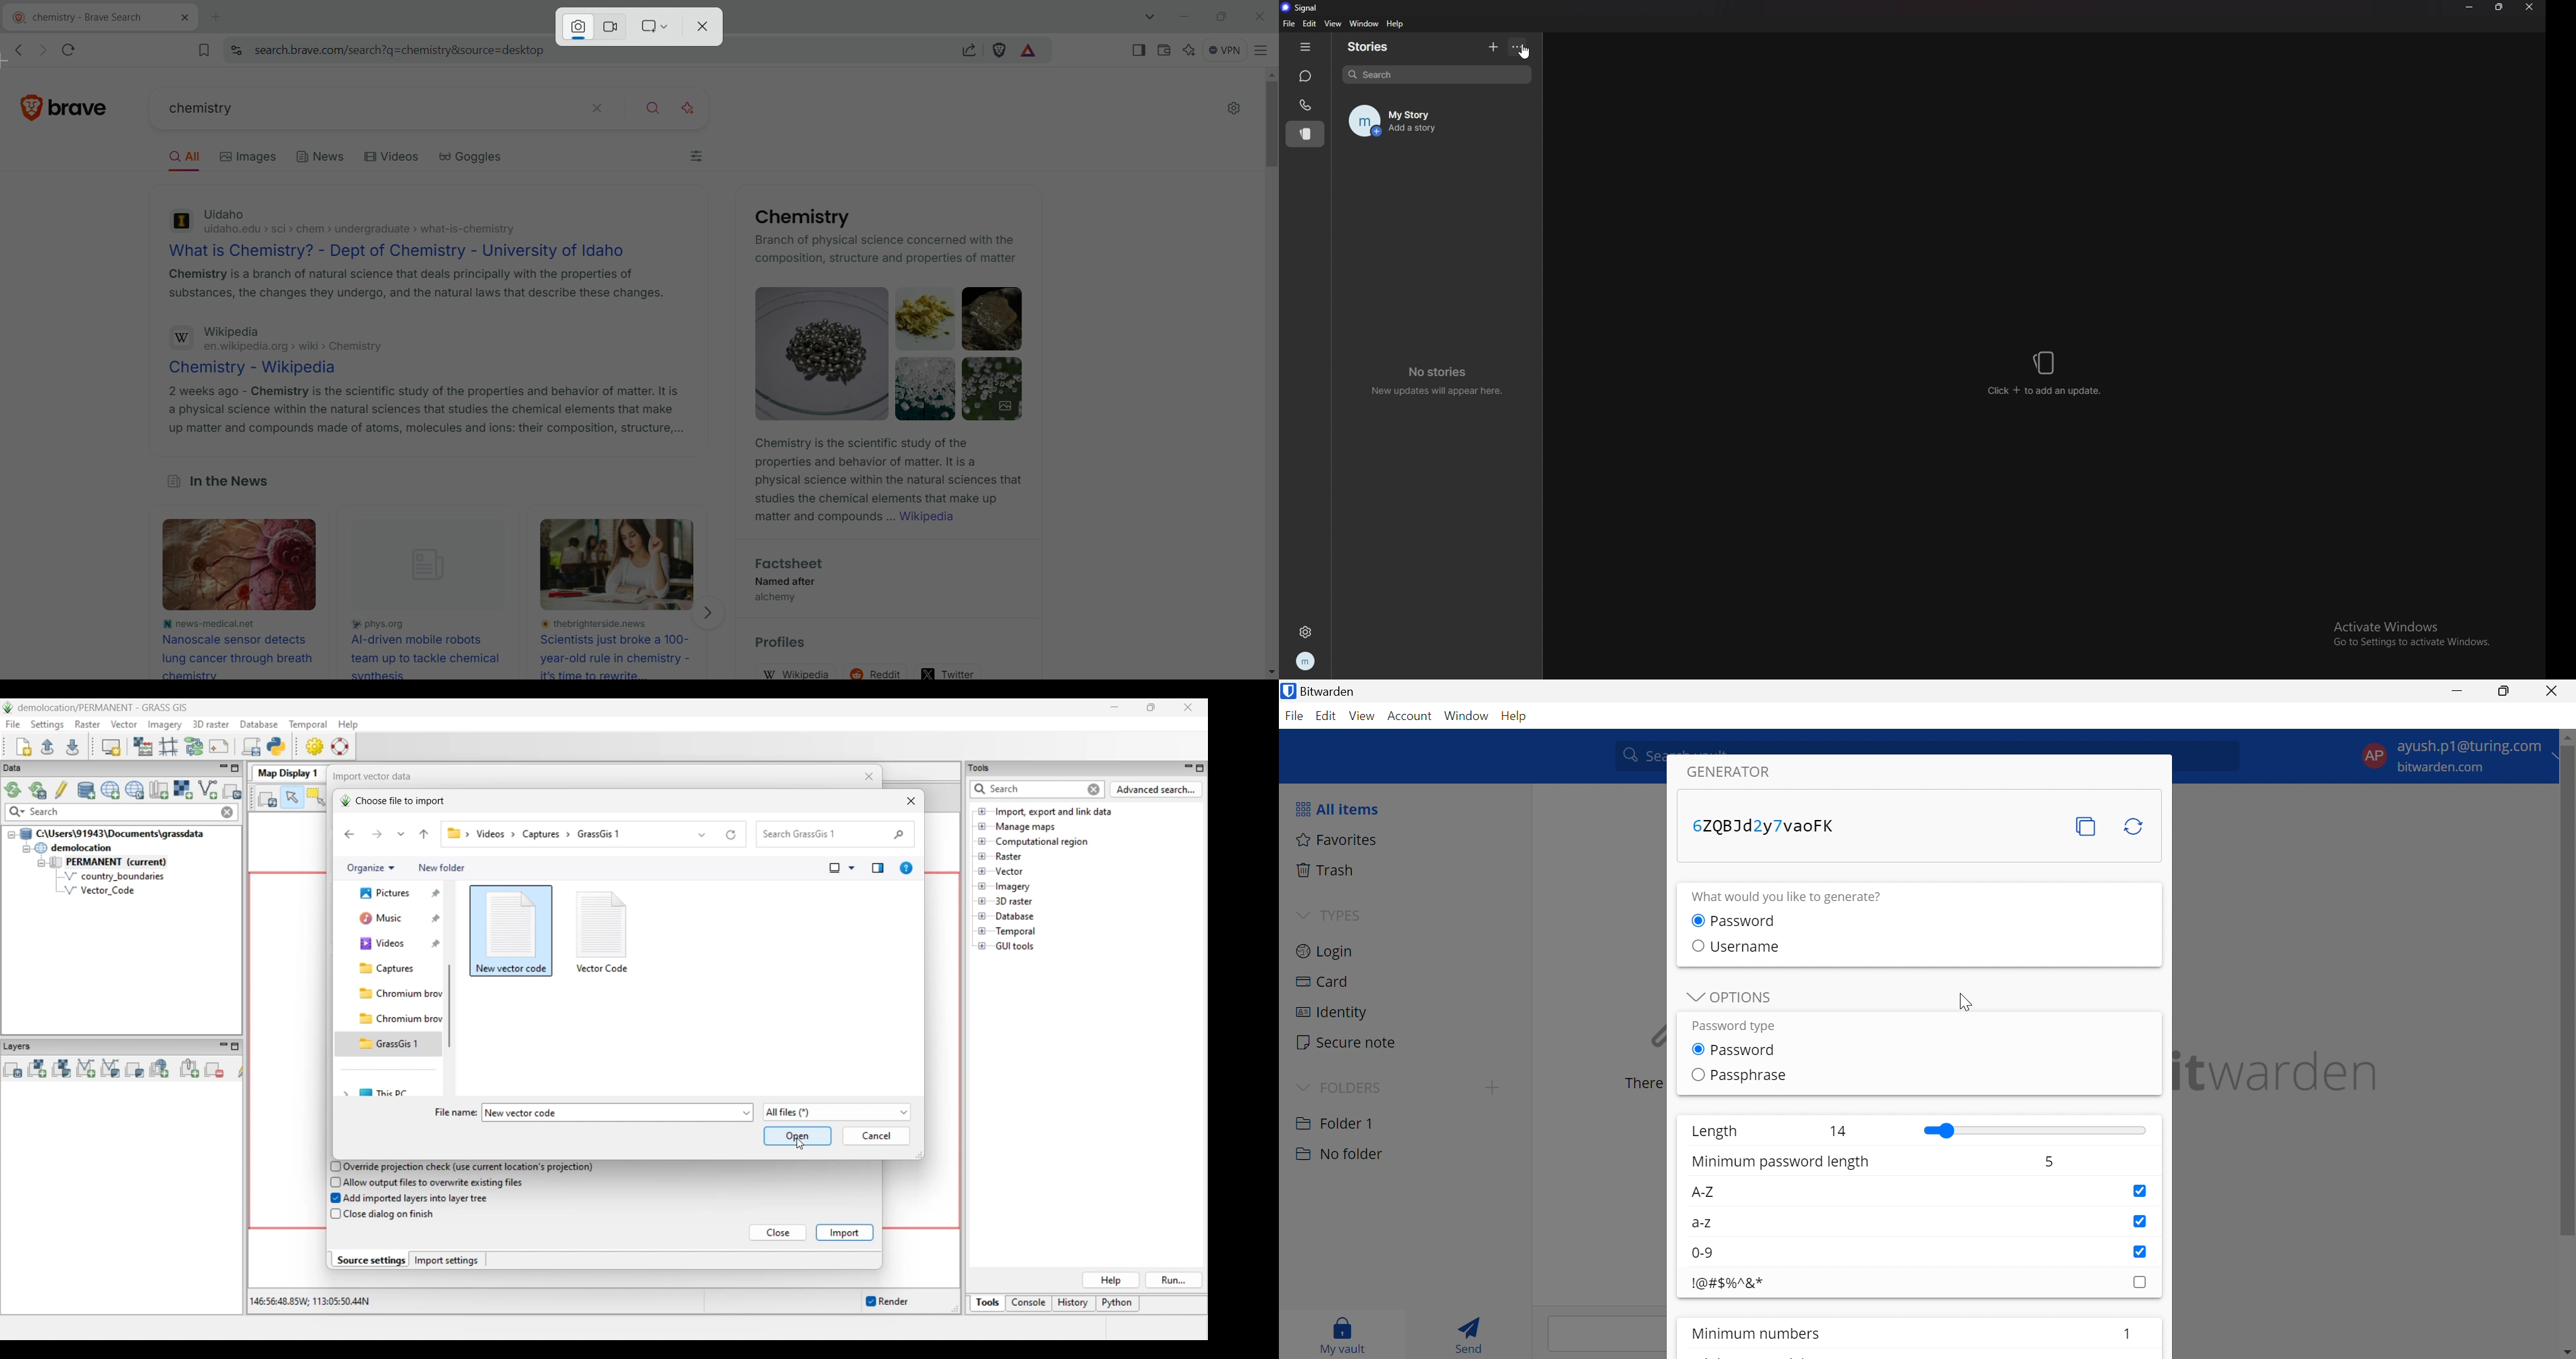  I want to click on Minimum numbers, so click(1761, 1334).